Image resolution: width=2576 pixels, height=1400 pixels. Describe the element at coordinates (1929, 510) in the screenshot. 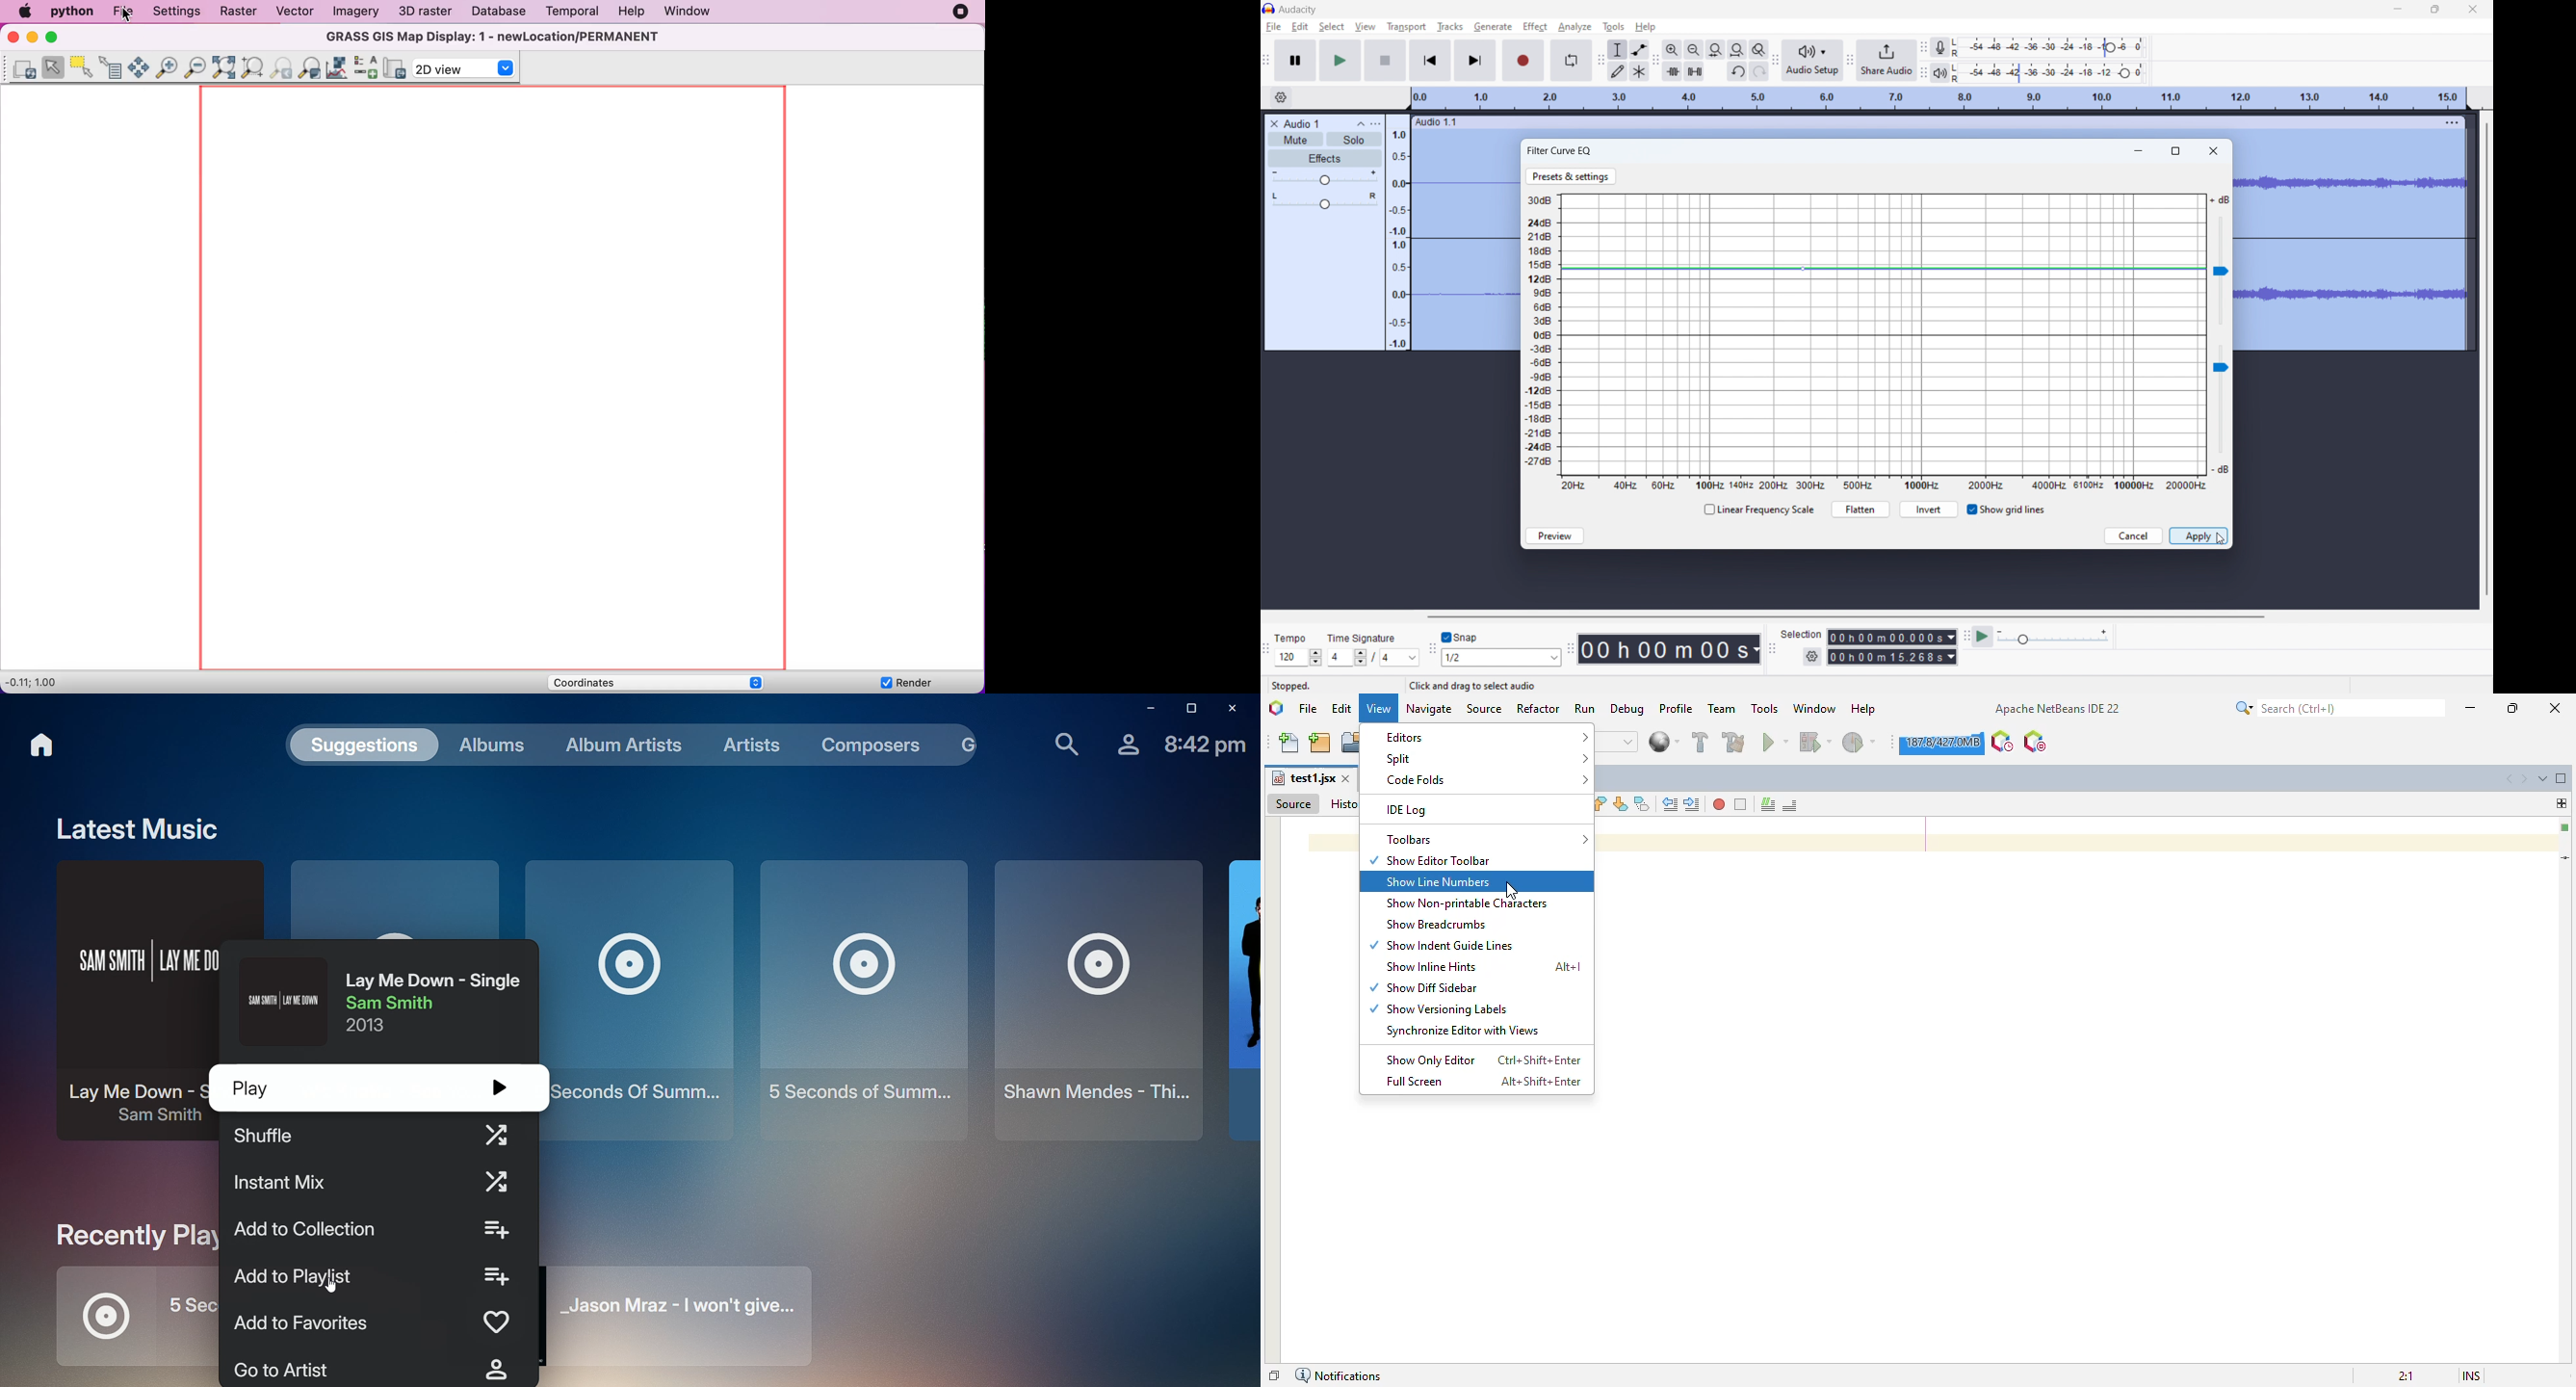

I see `invert` at that location.